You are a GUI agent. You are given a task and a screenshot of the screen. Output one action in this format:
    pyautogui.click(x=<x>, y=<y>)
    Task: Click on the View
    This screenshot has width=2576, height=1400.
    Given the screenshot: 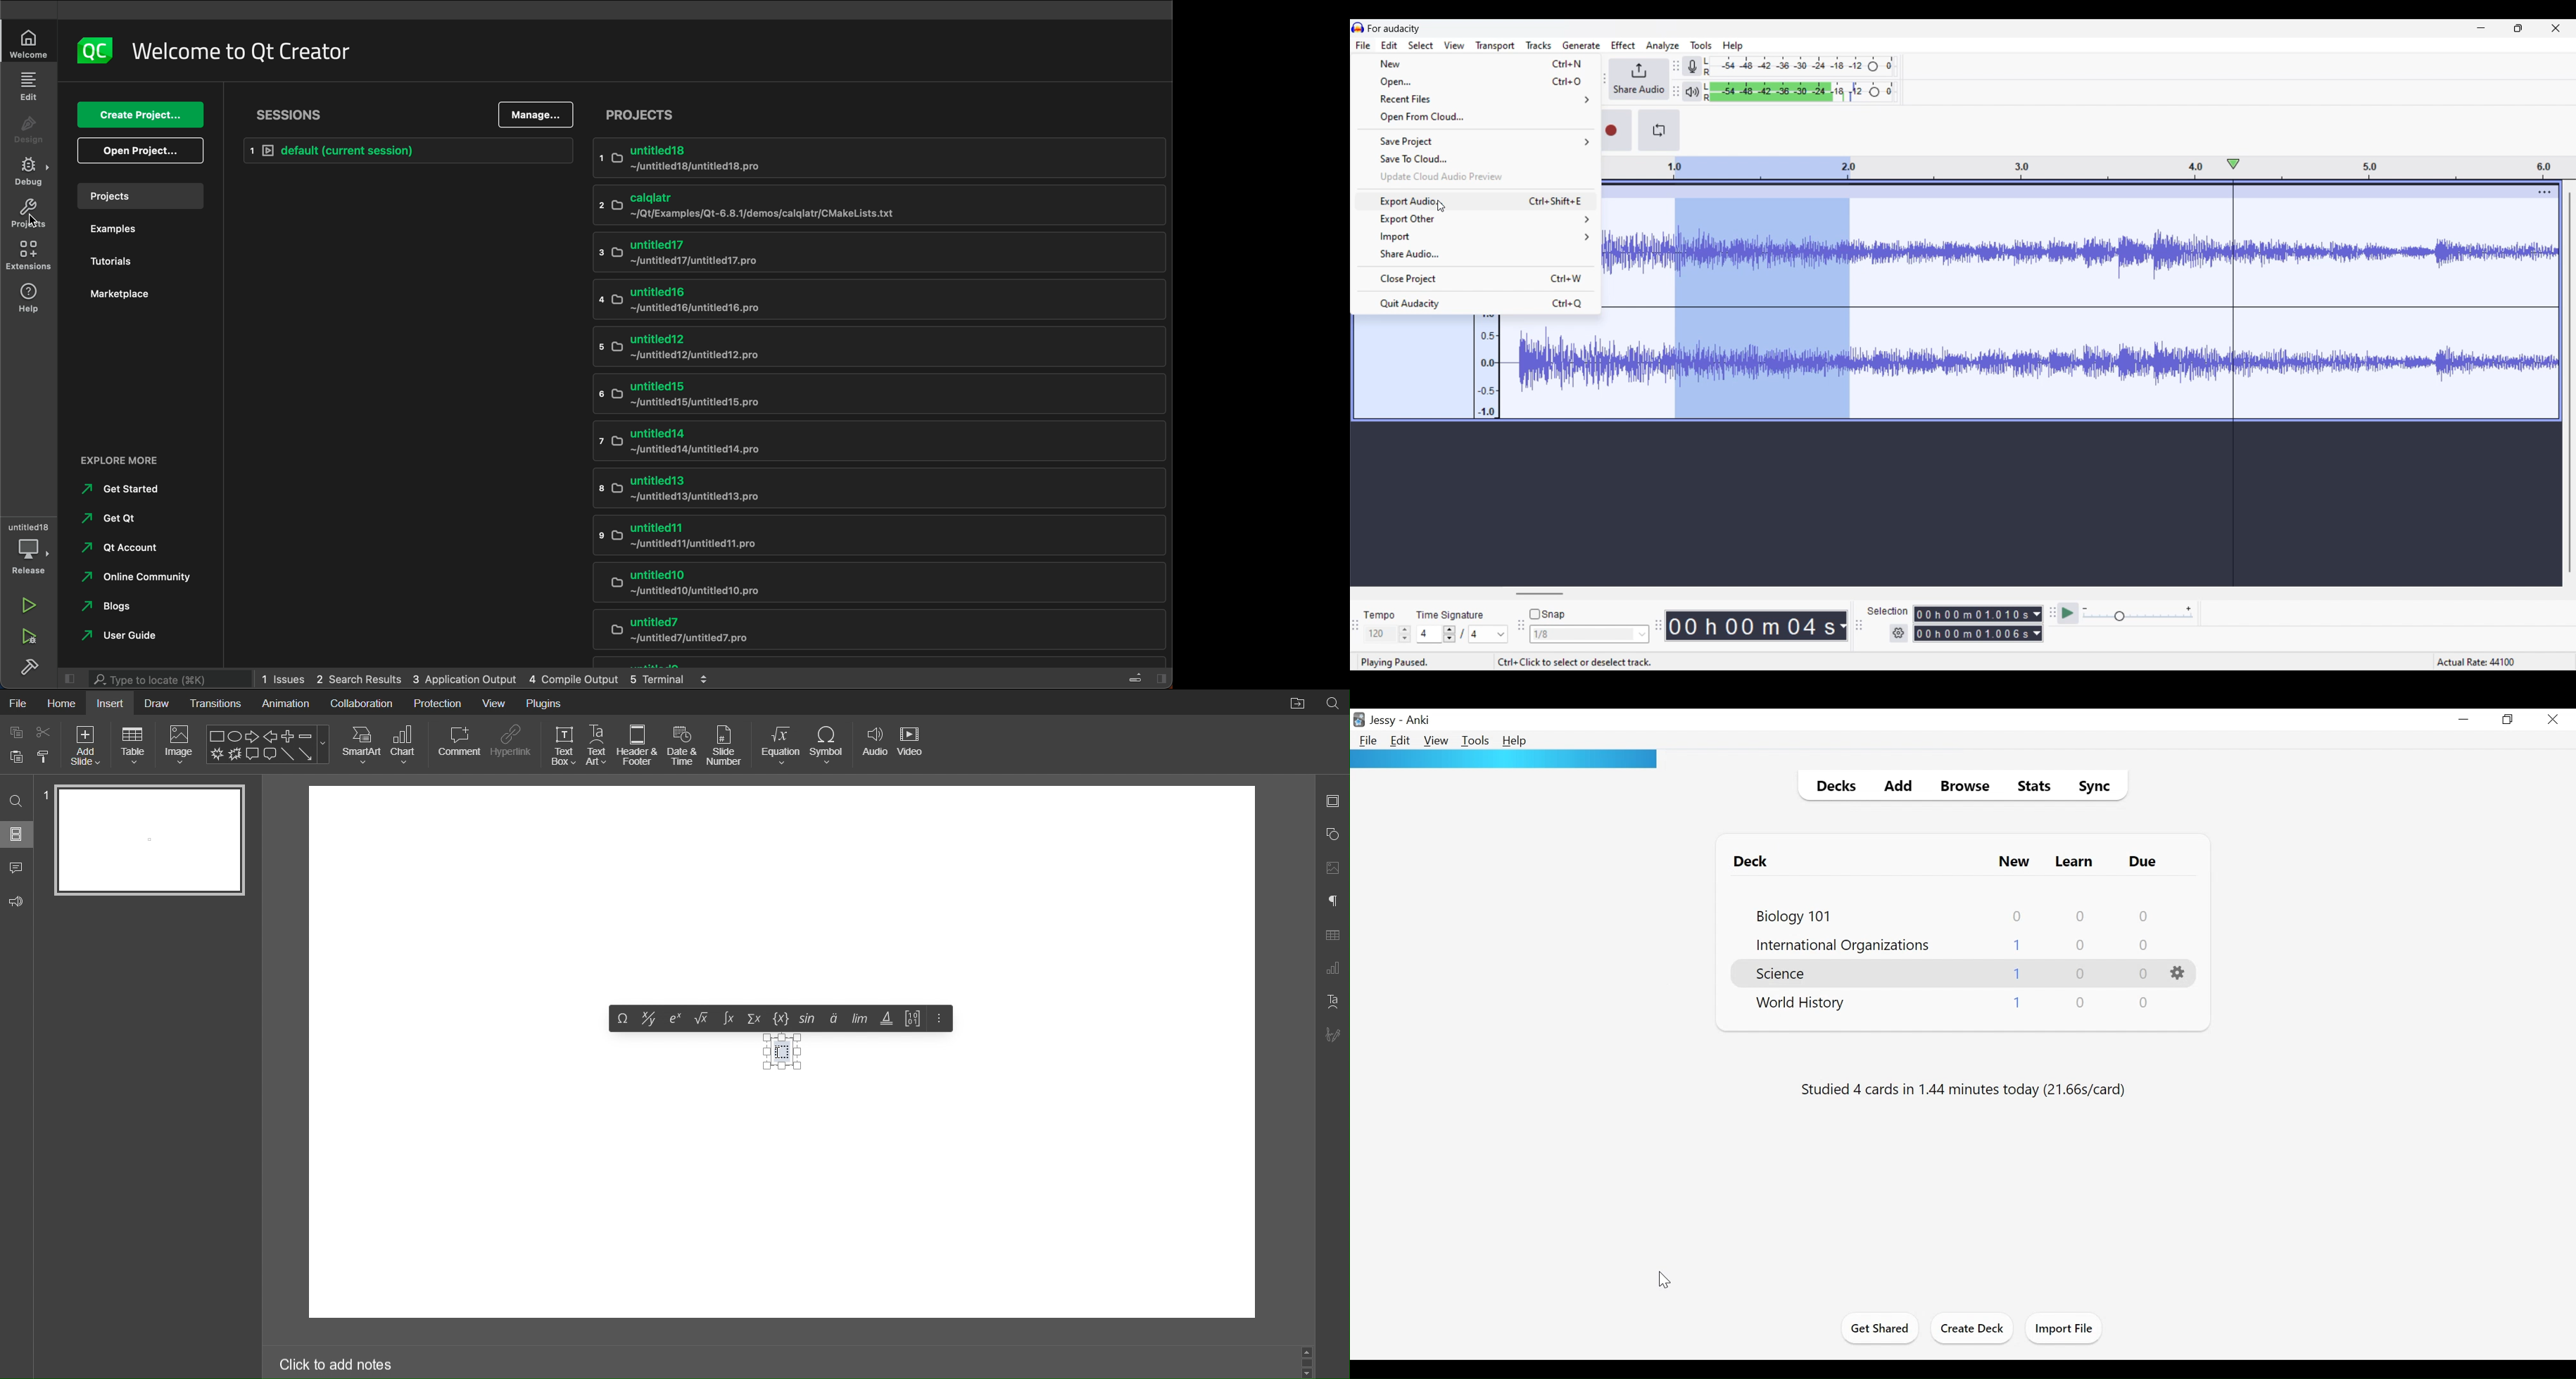 What is the action you would take?
    pyautogui.click(x=1436, y=740)
    